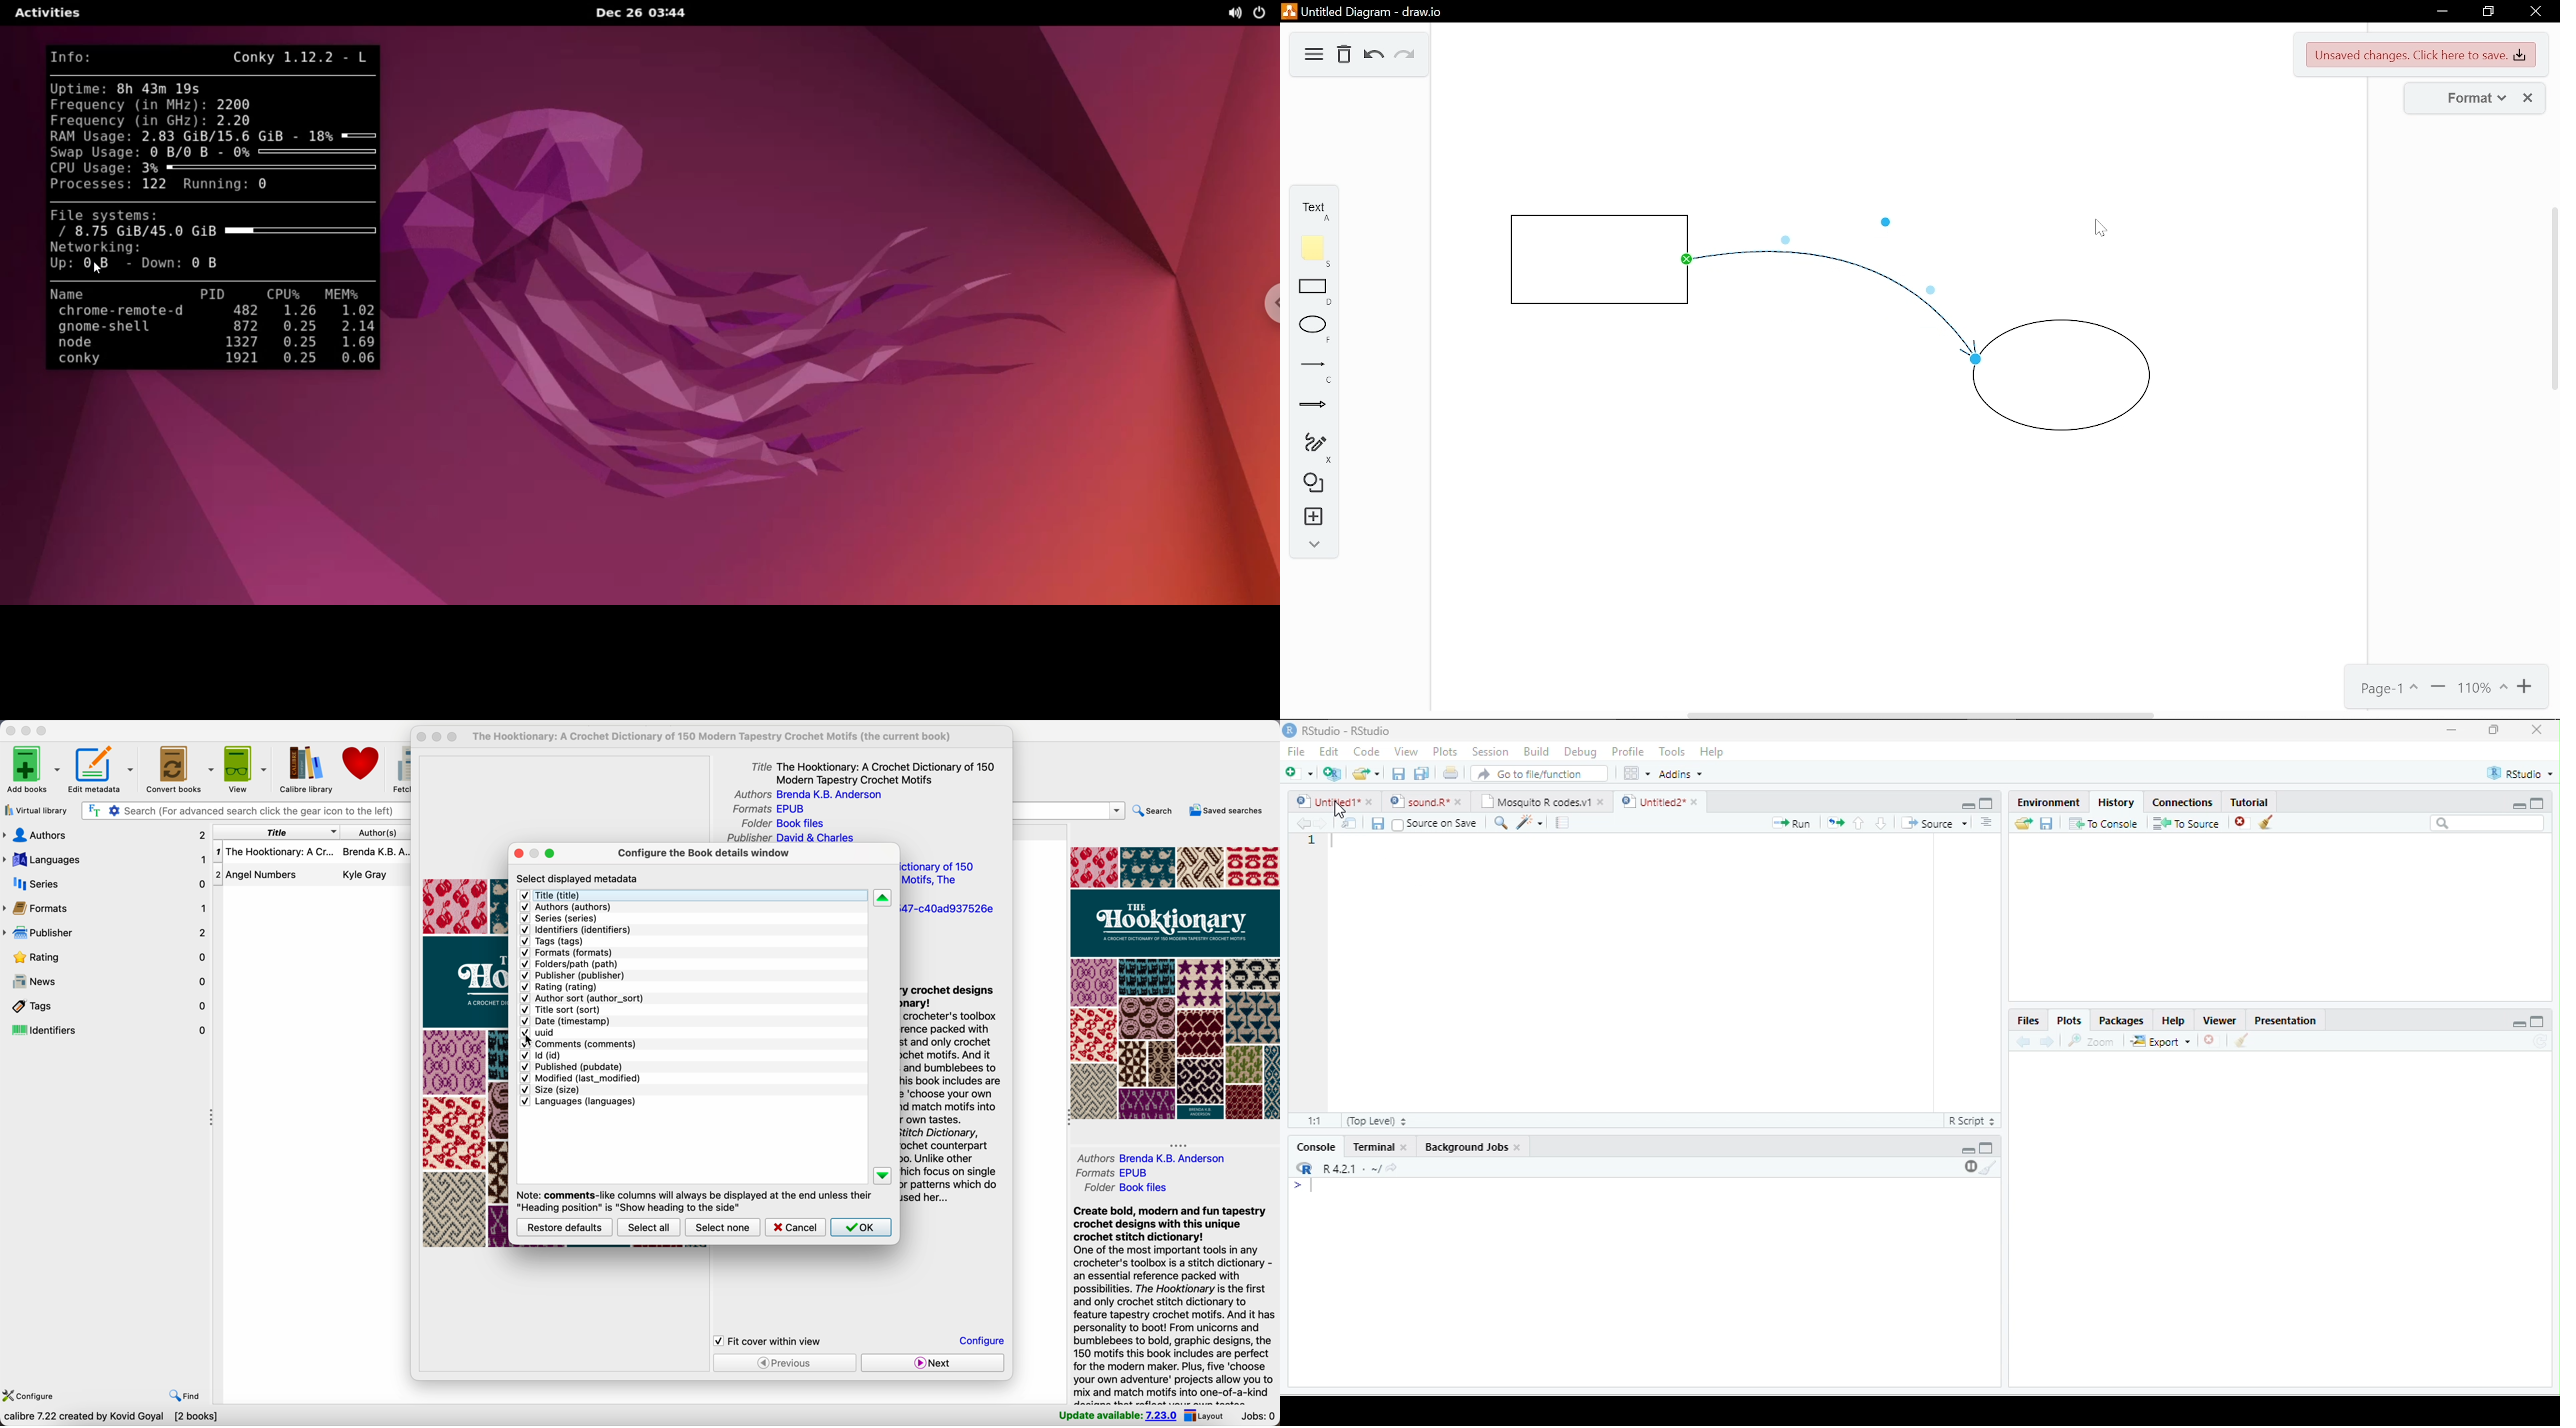 The width and height of the screenshot is (2576, 1428). I want to click on fit cover within view, so click(768, 1341).